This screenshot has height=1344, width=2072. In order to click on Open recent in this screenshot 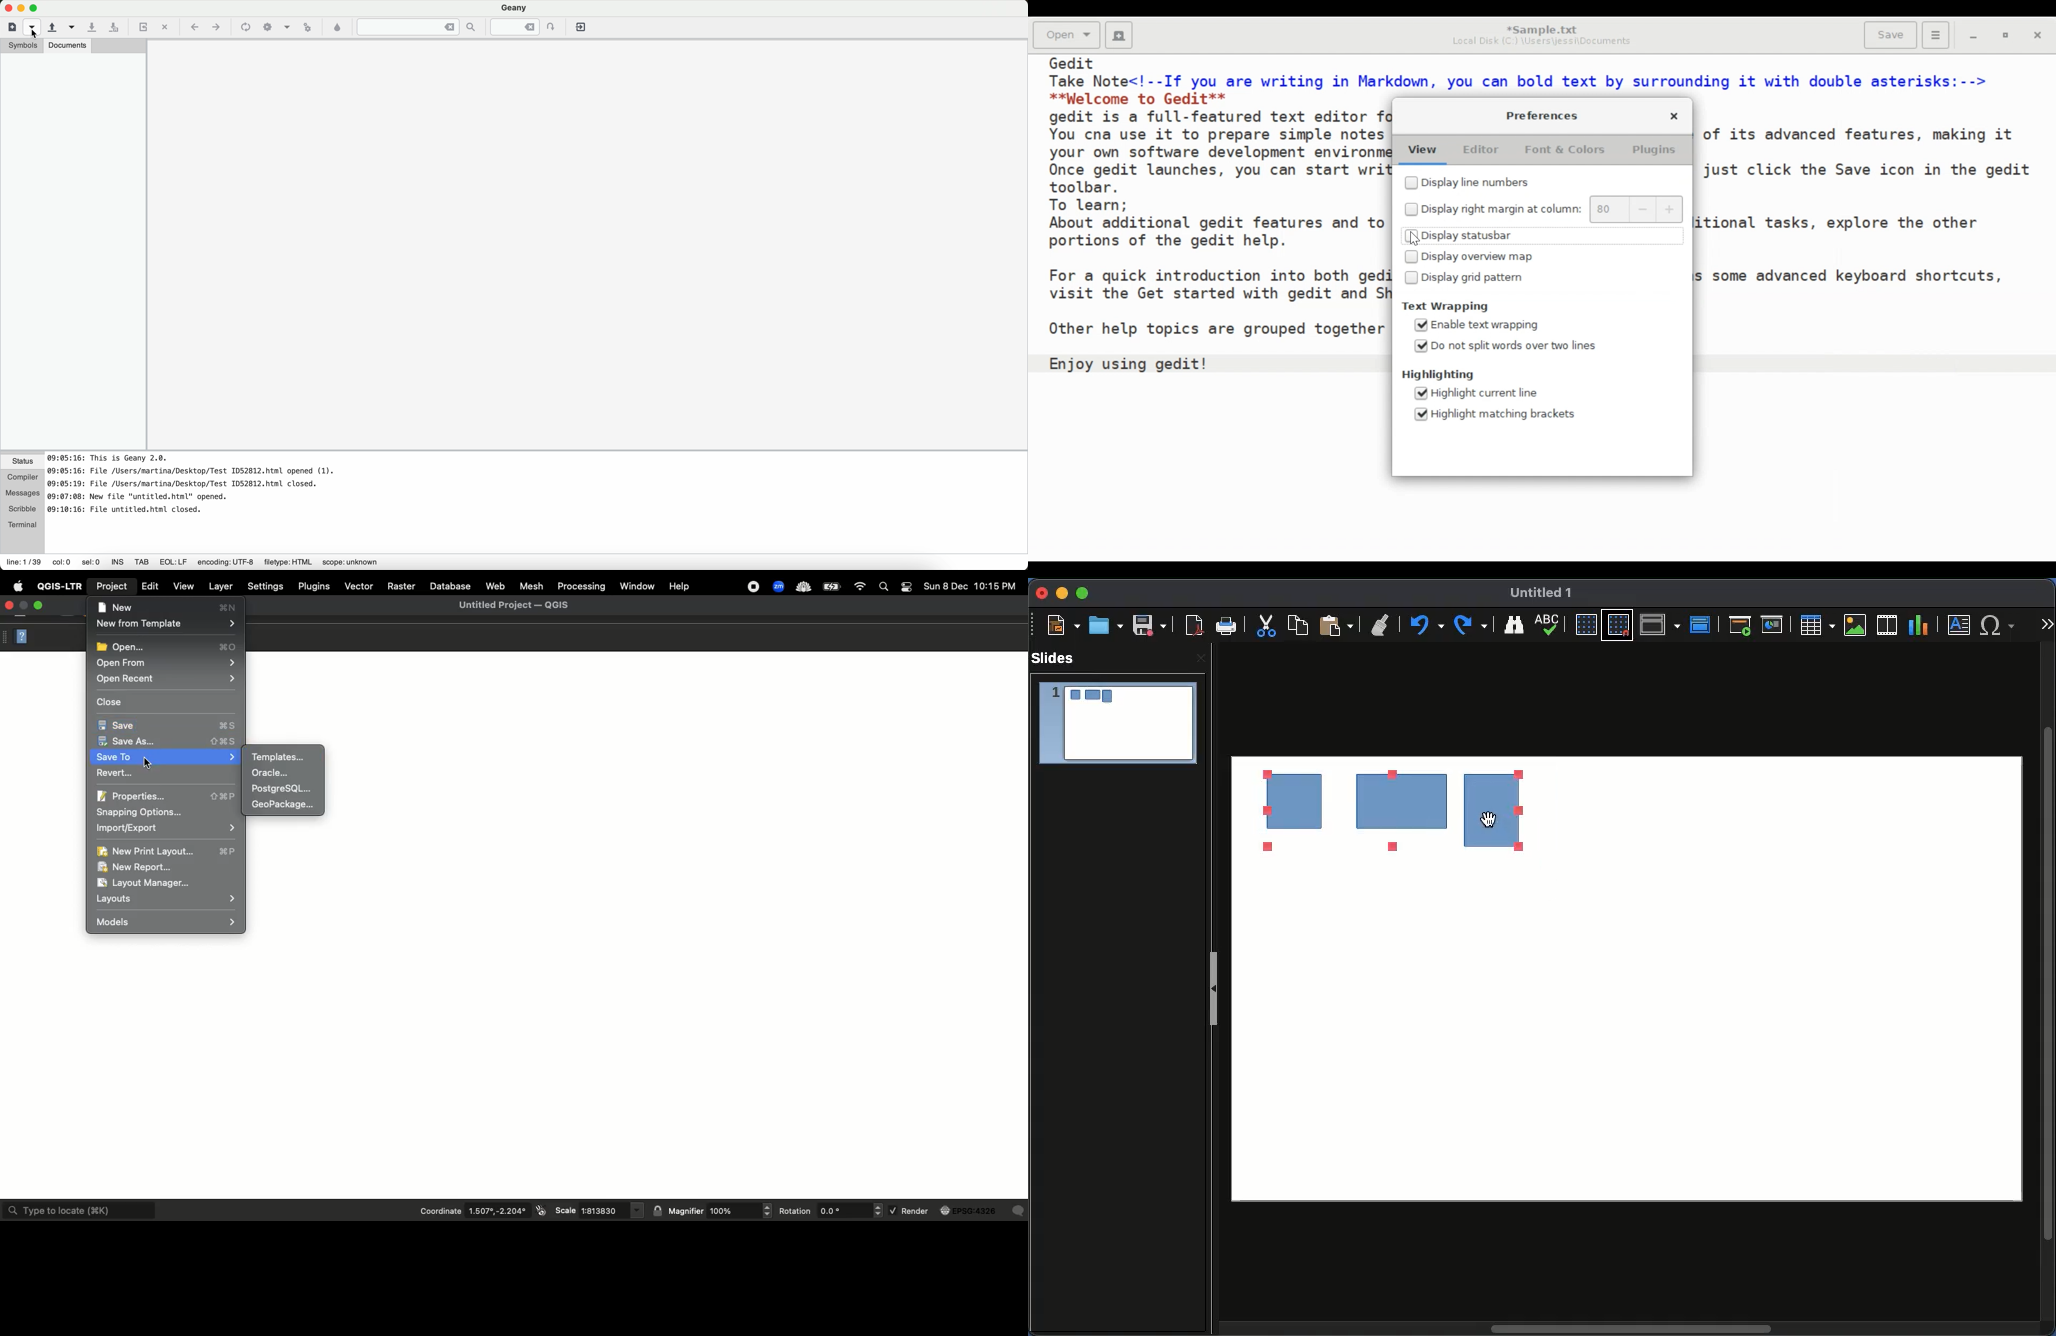, I will do `click(168, 680)`.